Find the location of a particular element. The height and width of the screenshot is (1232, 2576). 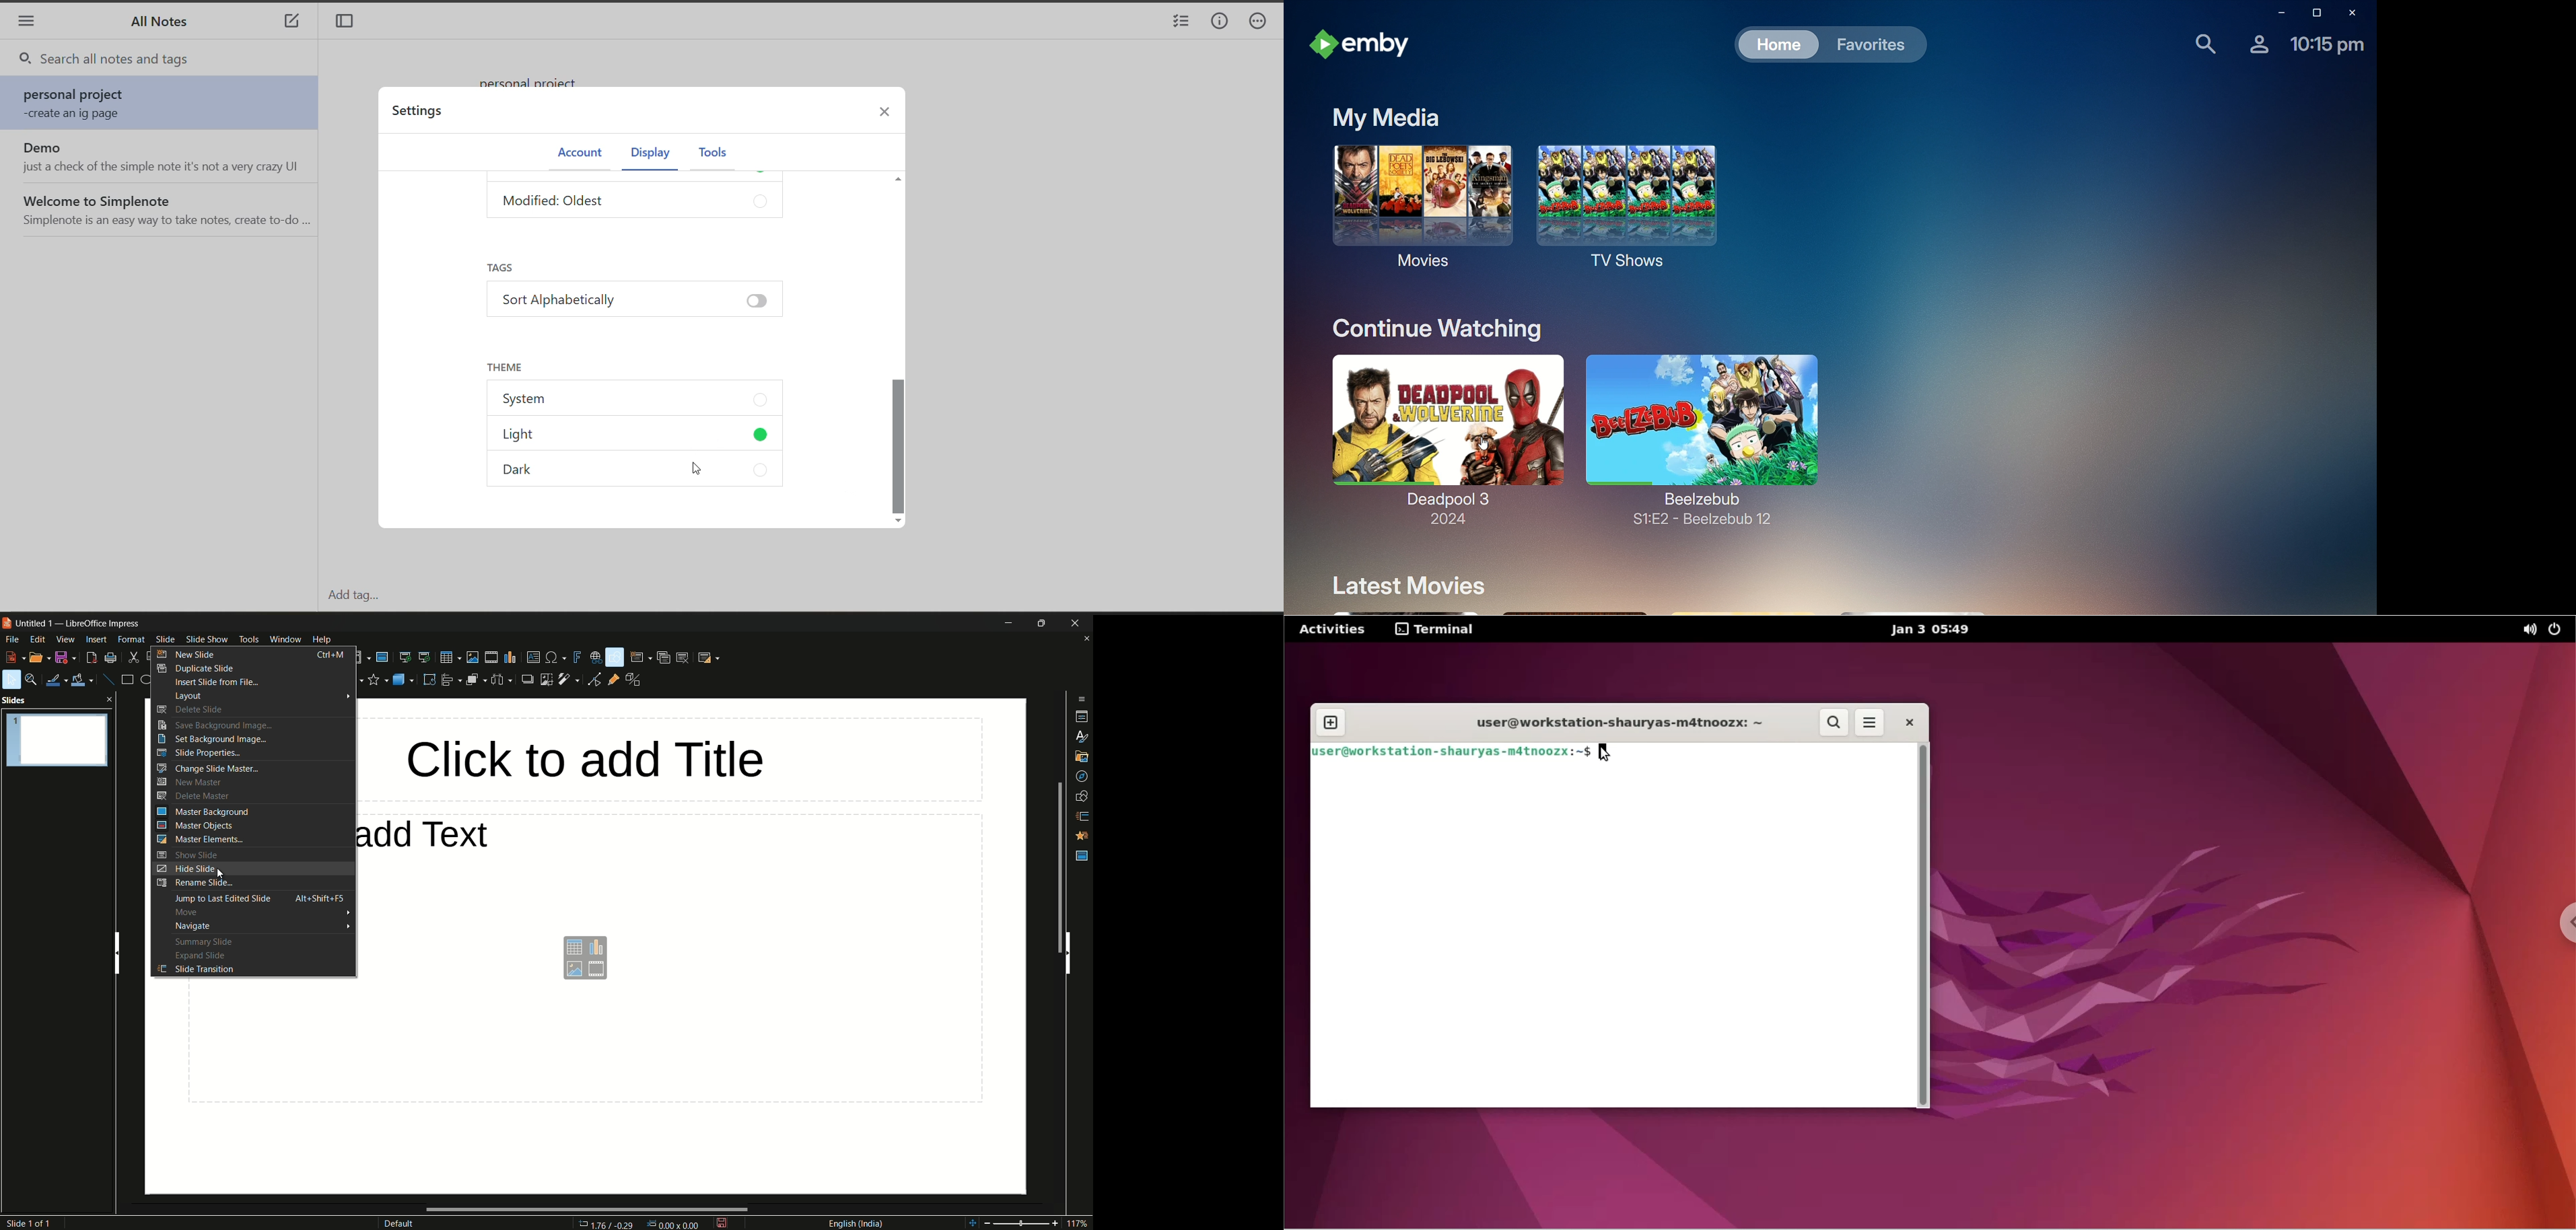

ellipse is located at coordinates (146, 680).